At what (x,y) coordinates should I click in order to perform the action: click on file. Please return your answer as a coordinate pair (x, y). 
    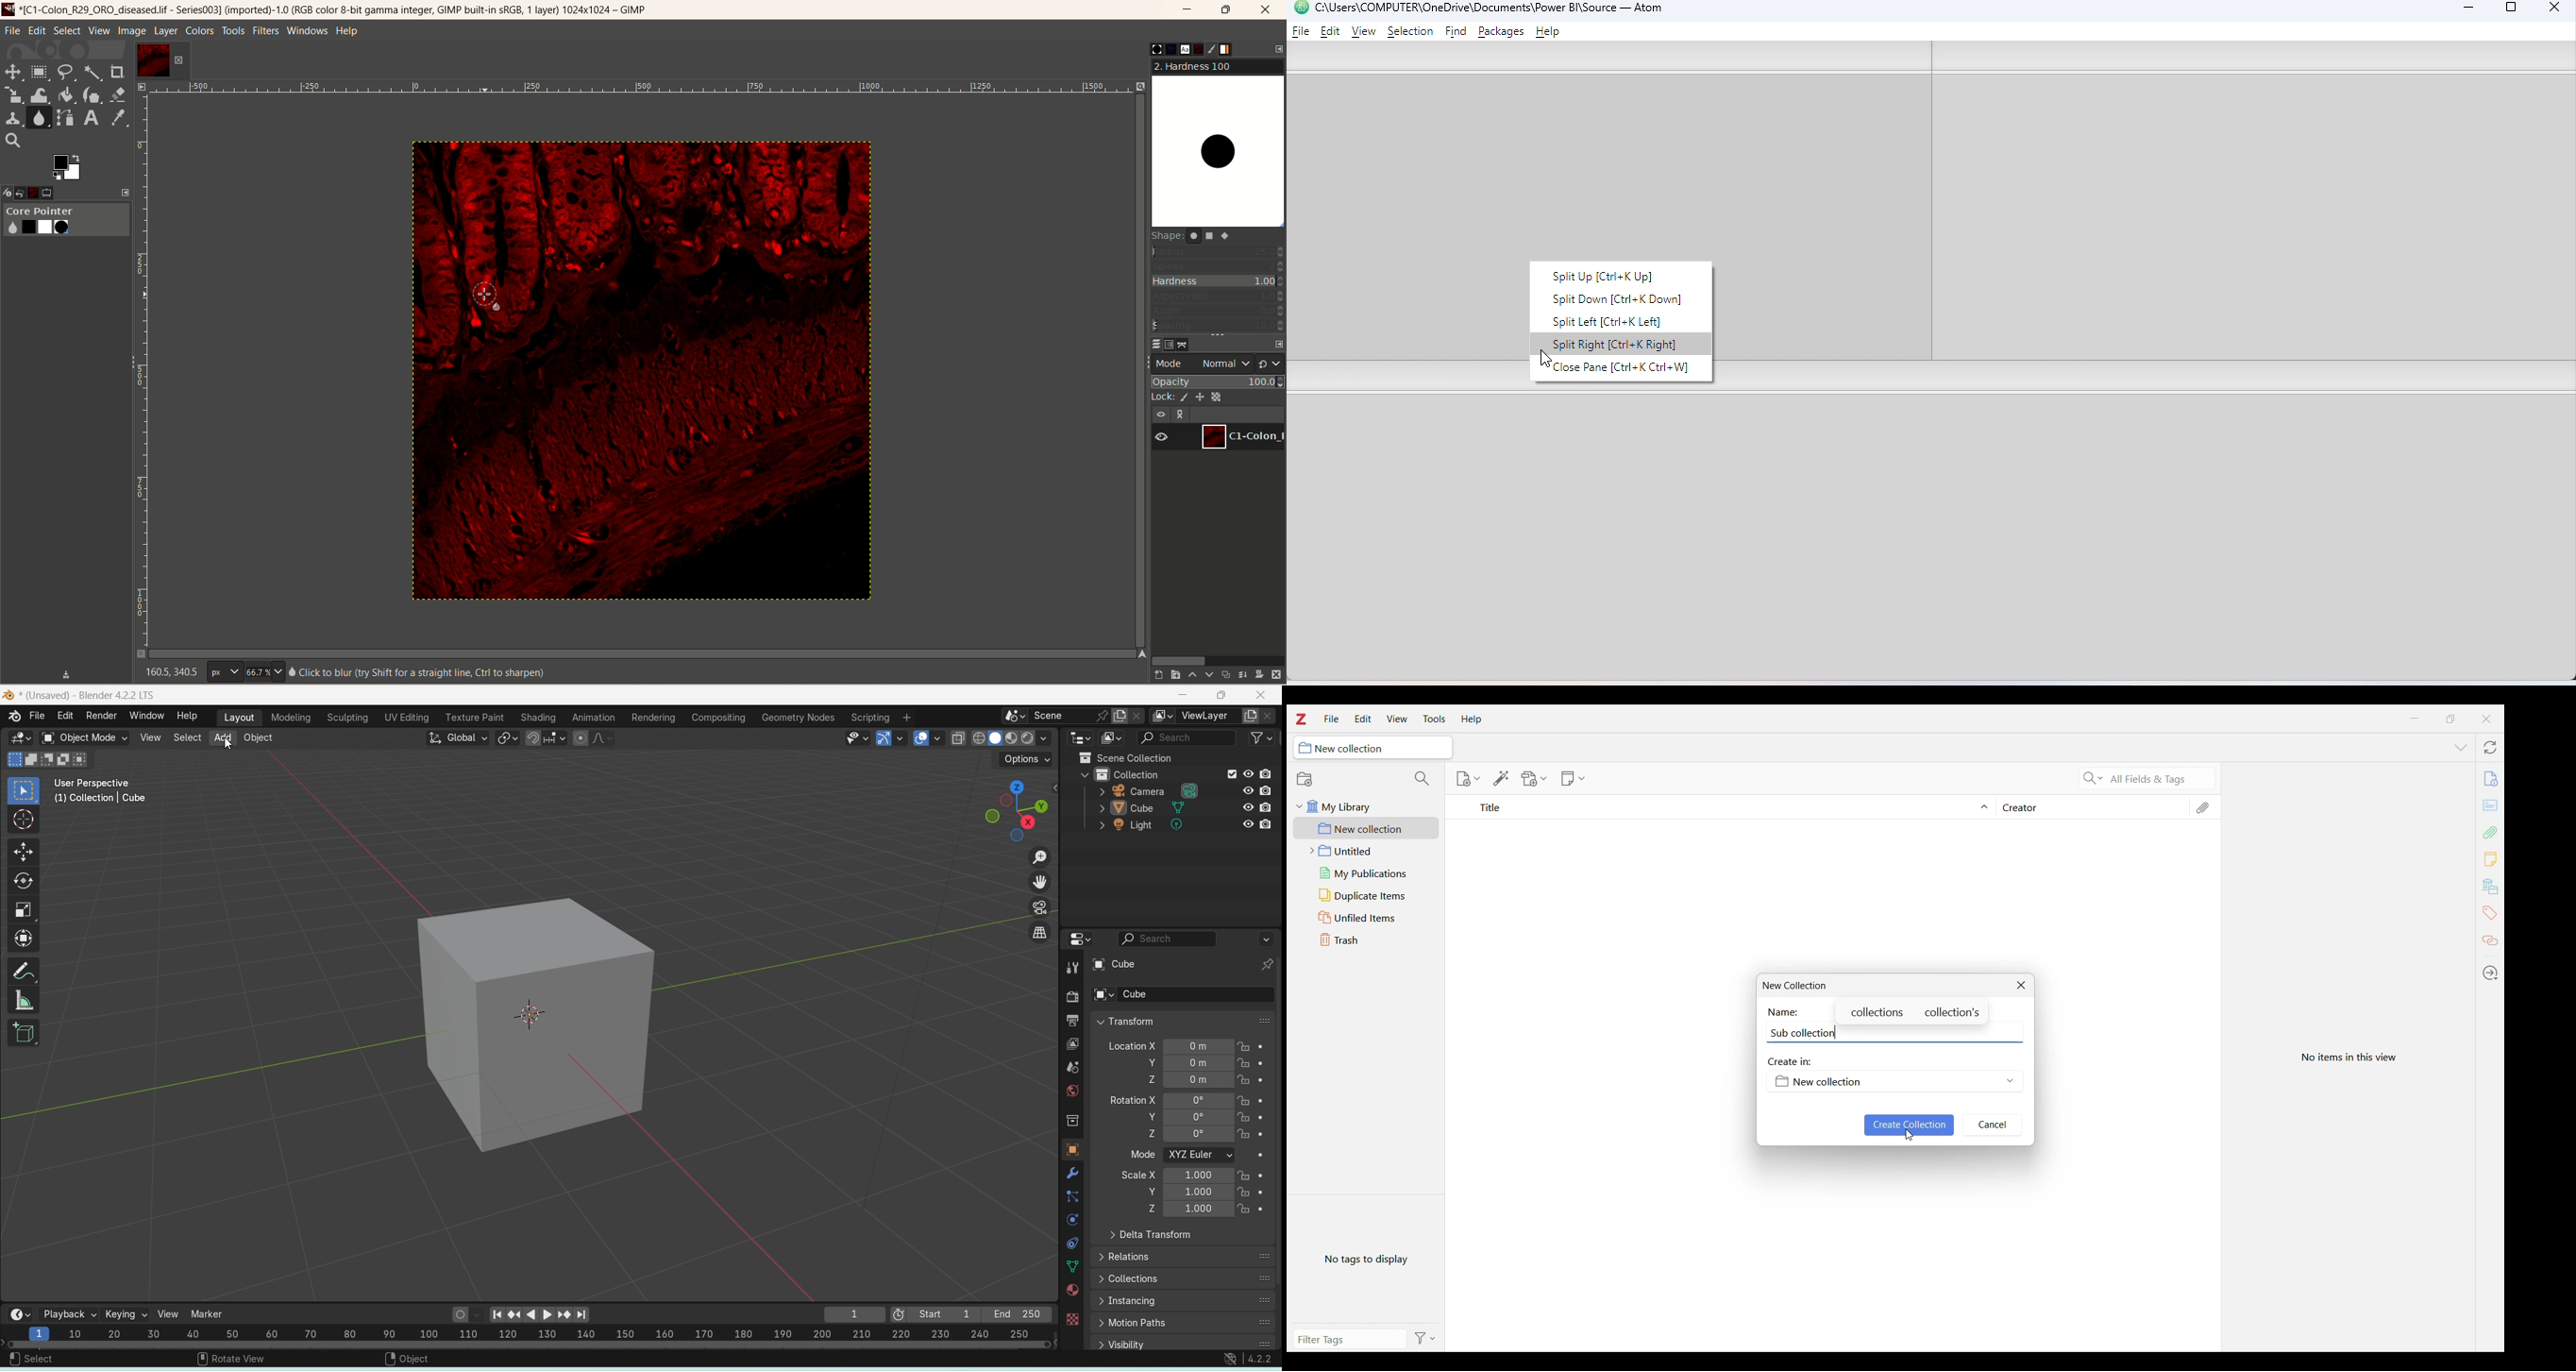
    Looking at the image, I should click on (37, 716).